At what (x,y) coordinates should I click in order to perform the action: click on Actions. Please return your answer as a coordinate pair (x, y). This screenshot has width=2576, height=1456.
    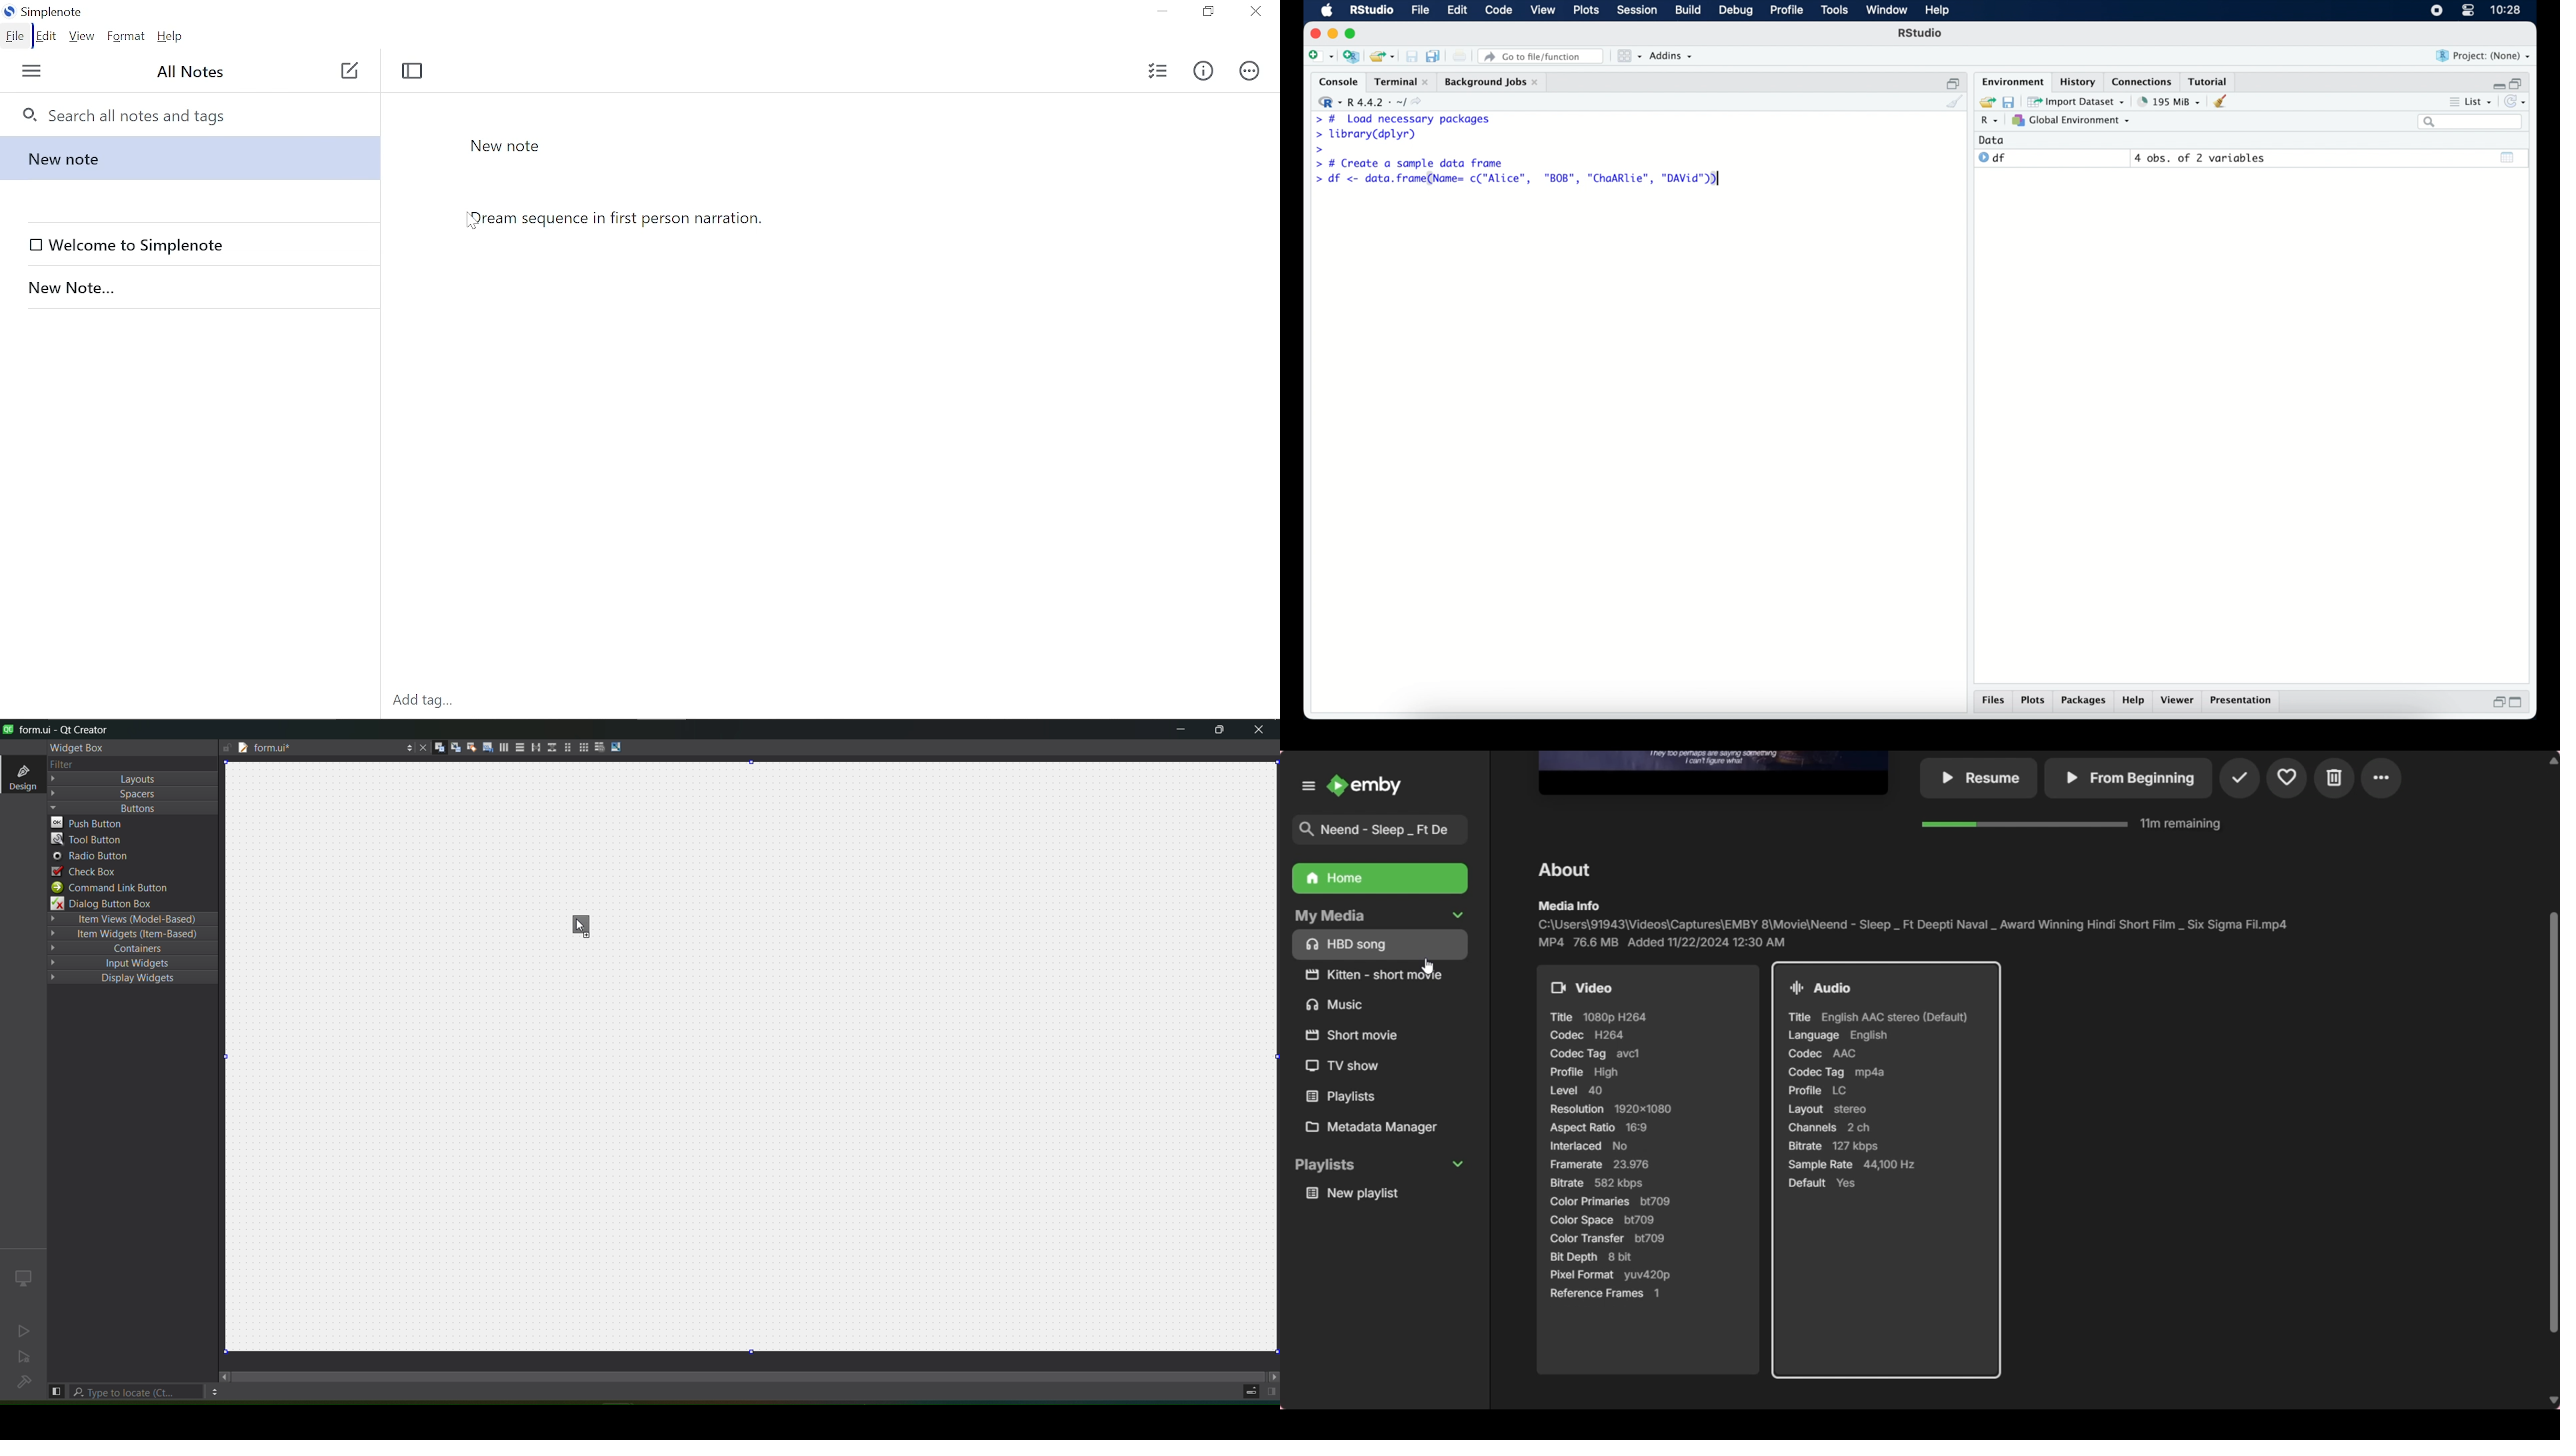
    Looking at the image, I should click on (1250, 71).